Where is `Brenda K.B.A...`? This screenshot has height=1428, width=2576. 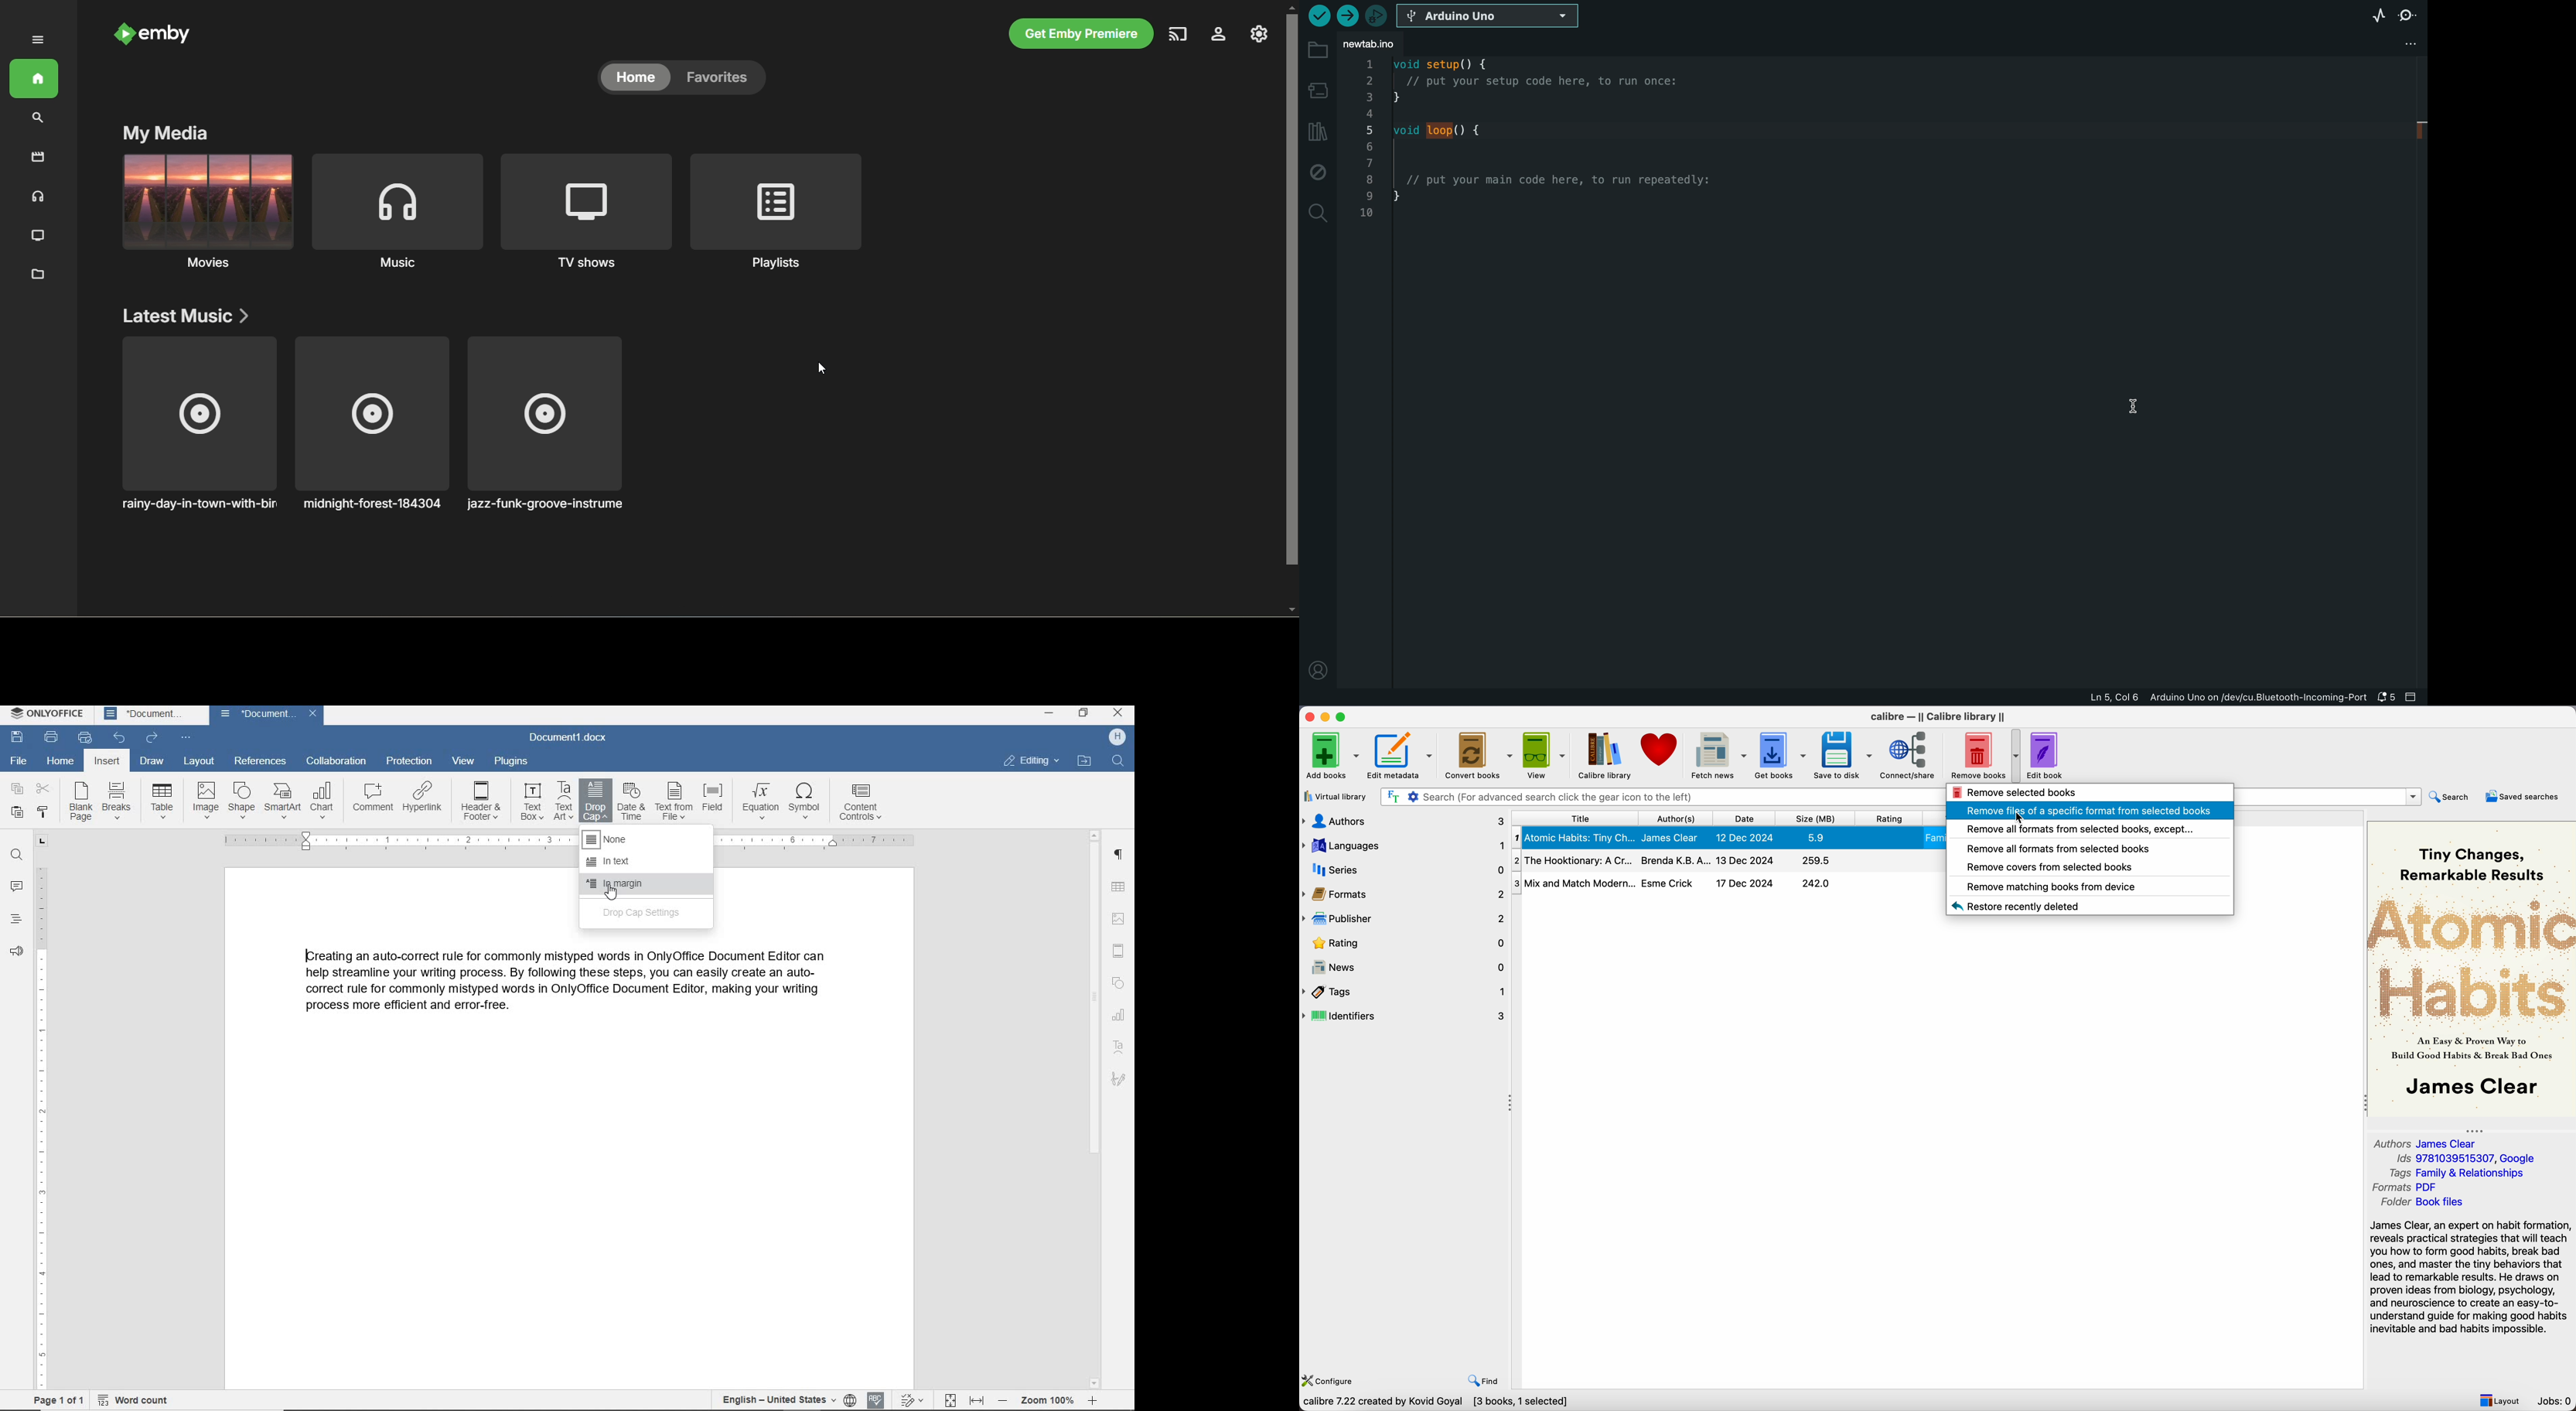 Brenda K.B.A... is located at coordinates (1675, 859).